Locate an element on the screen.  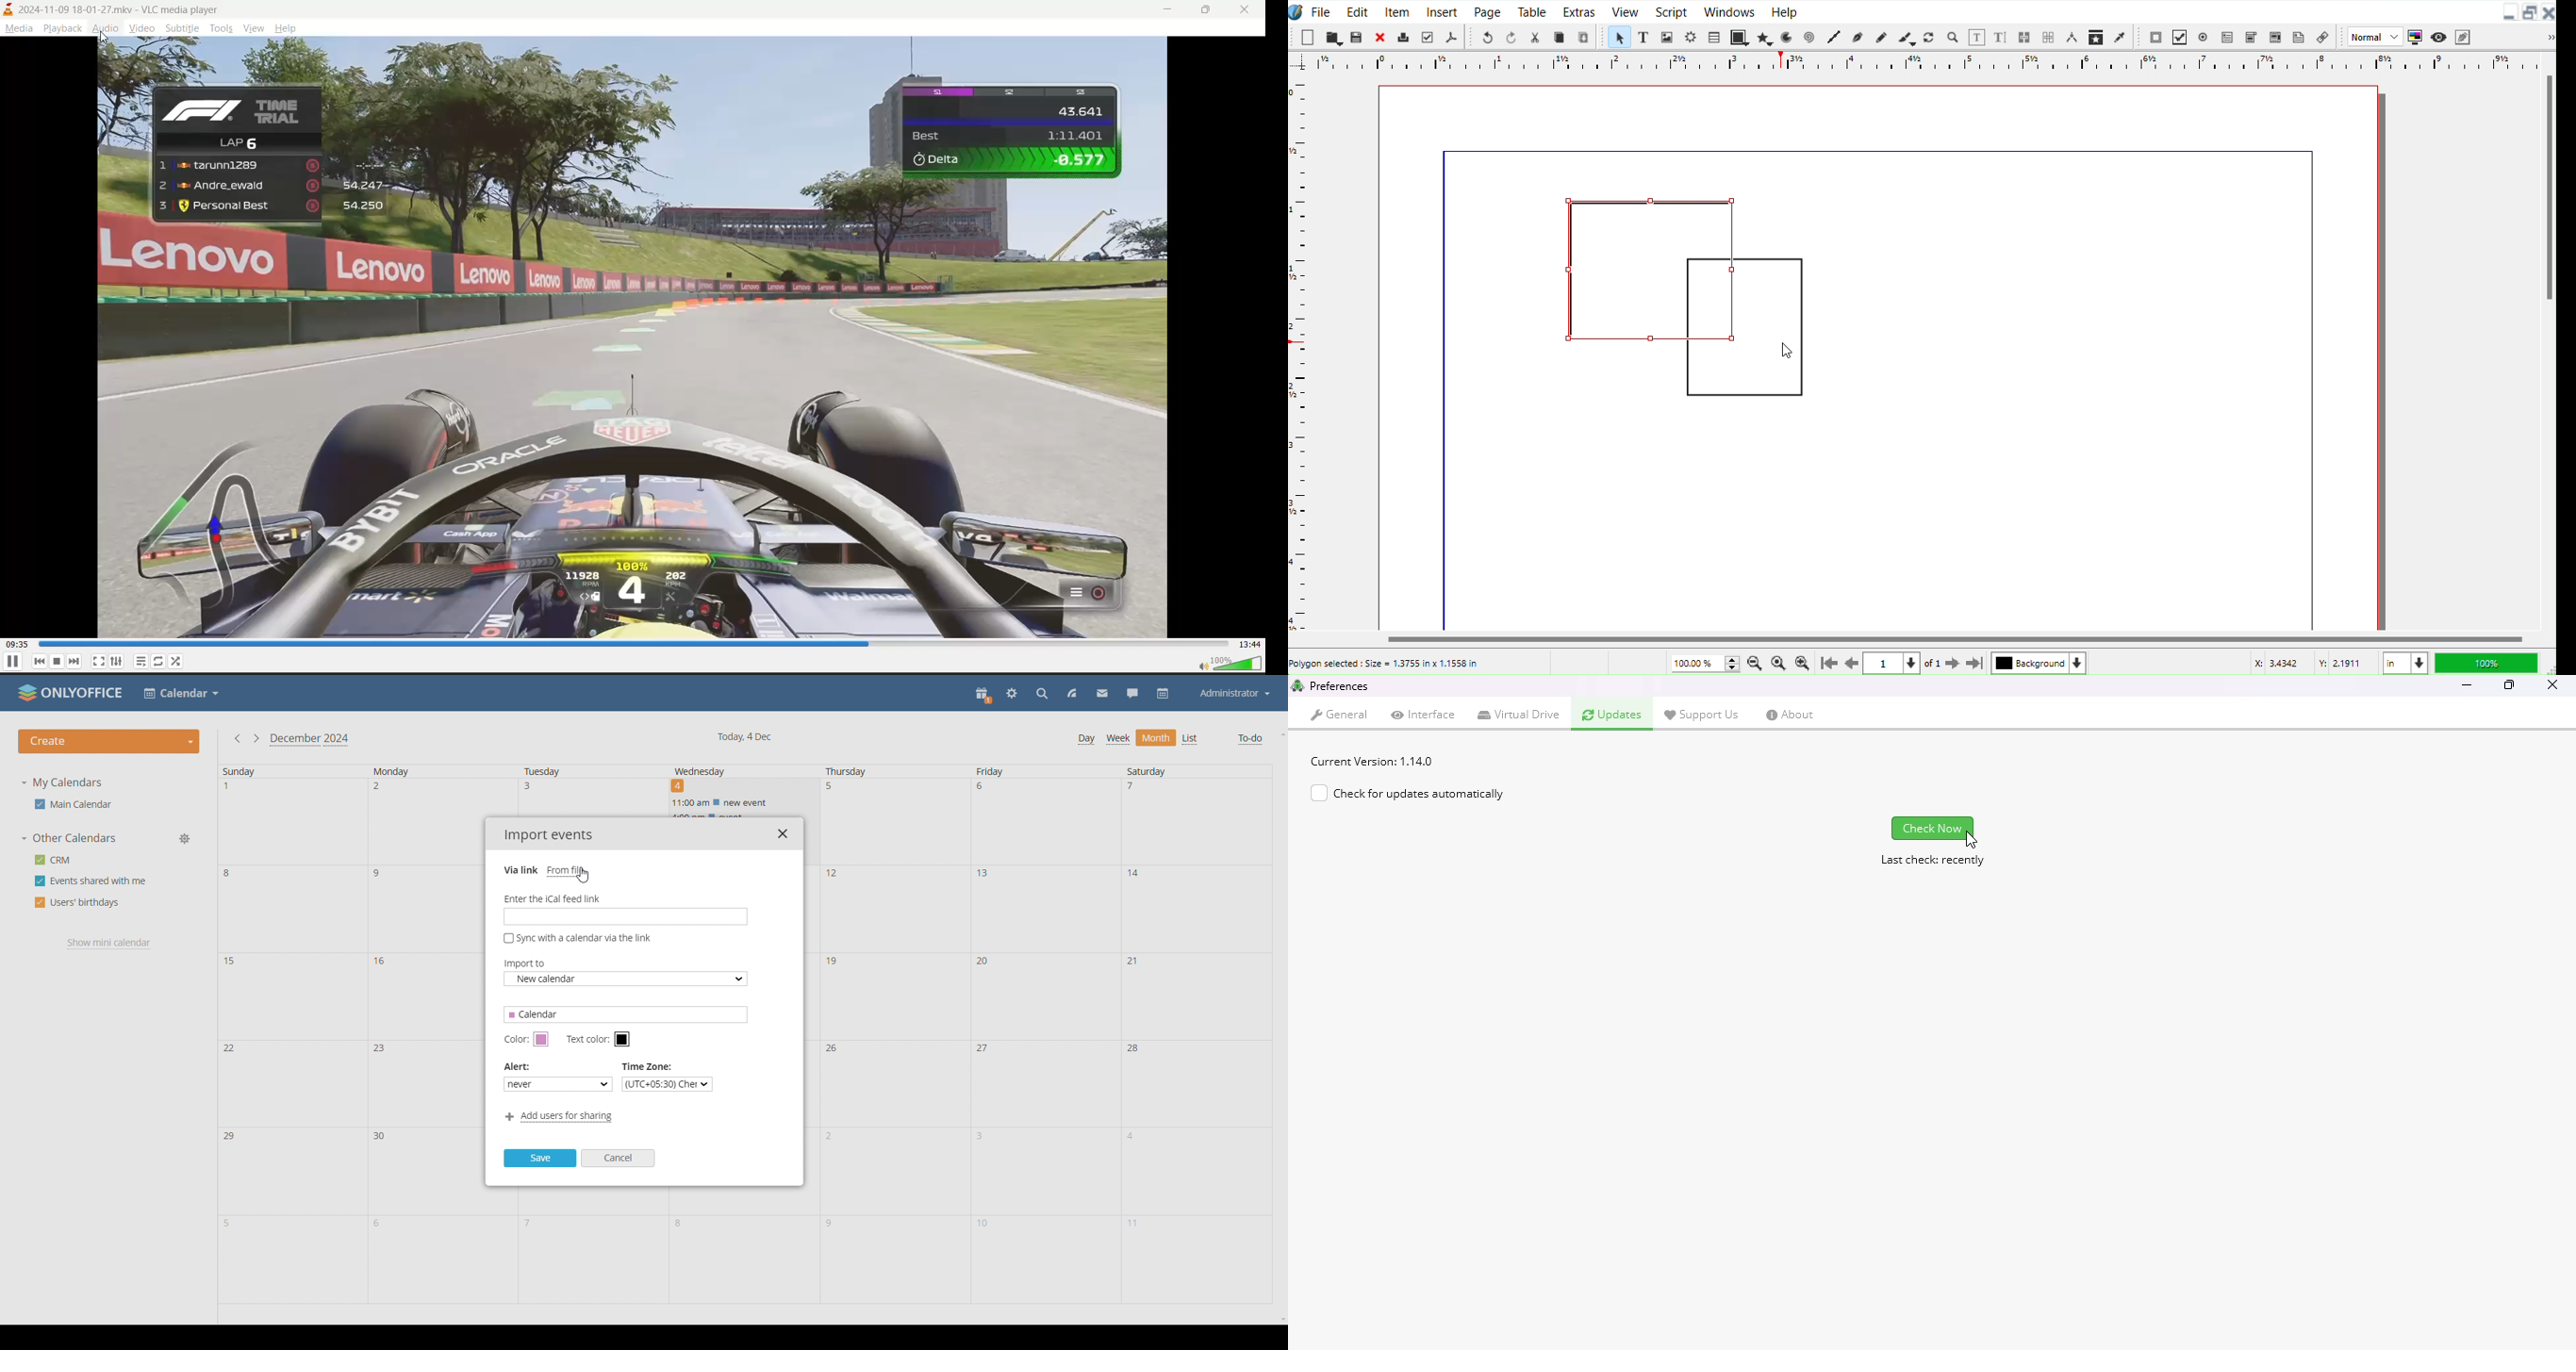
Image Frame is located at coordinates (1668, 36).